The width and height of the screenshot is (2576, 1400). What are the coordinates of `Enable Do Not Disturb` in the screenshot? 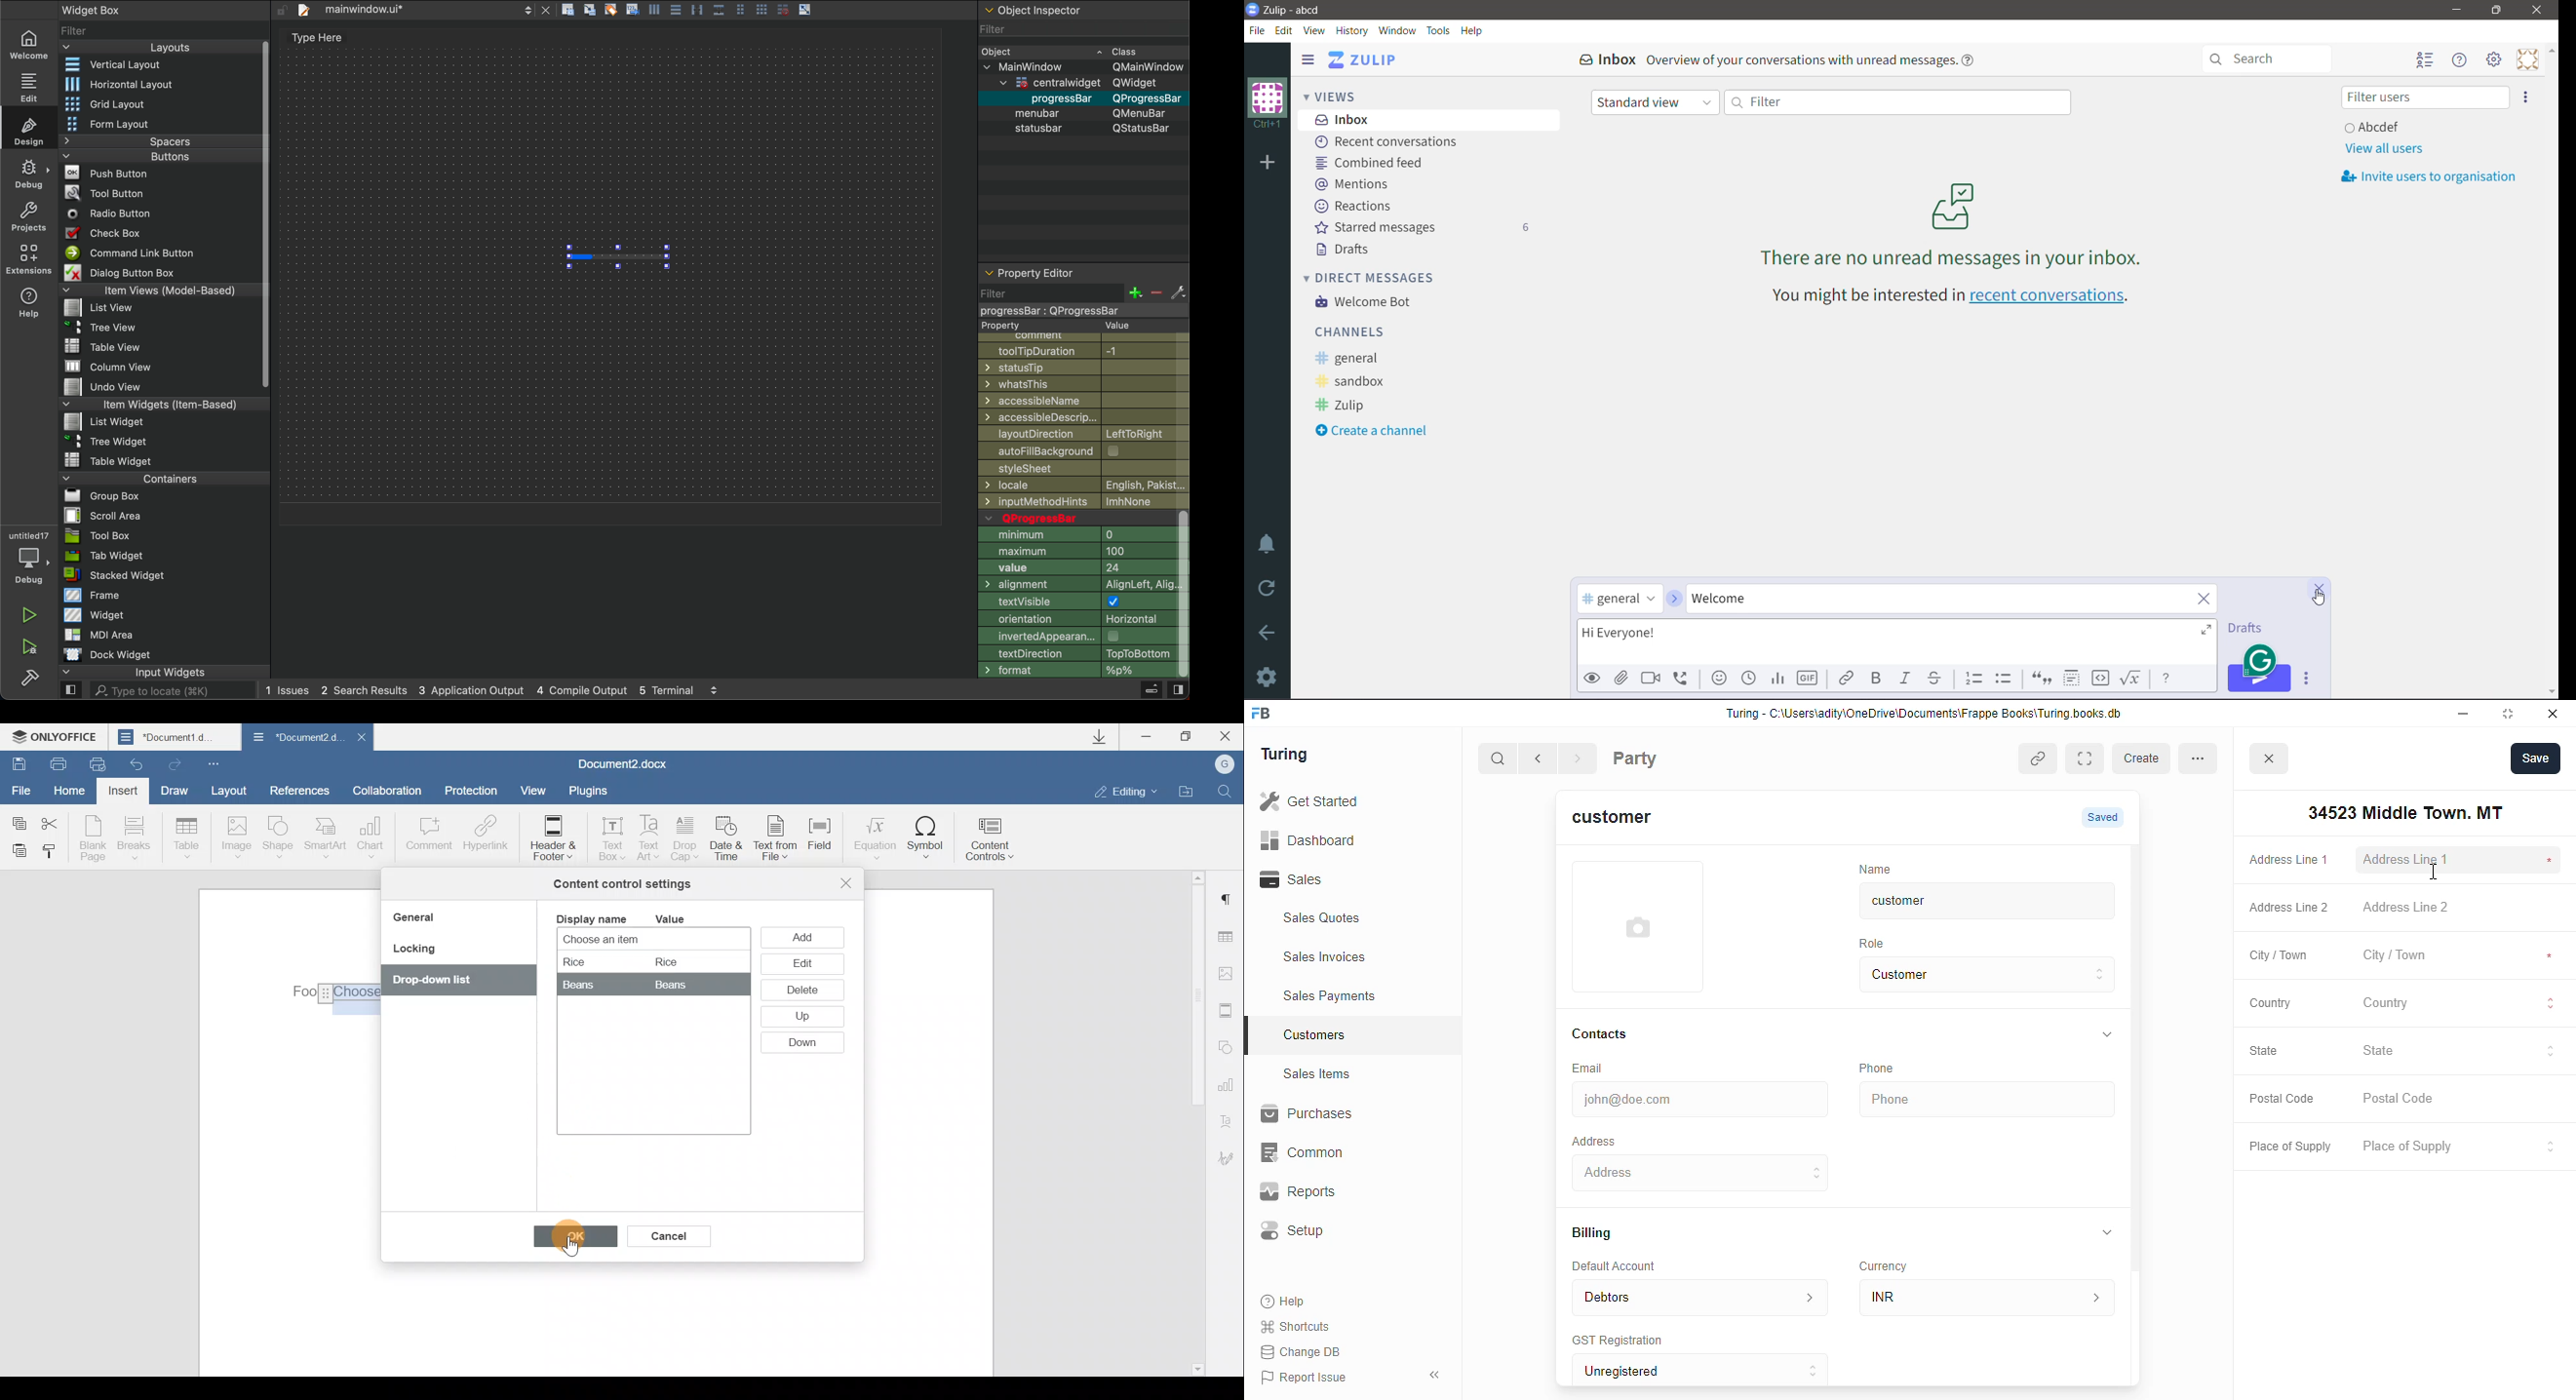 It's located at (1267, 544).